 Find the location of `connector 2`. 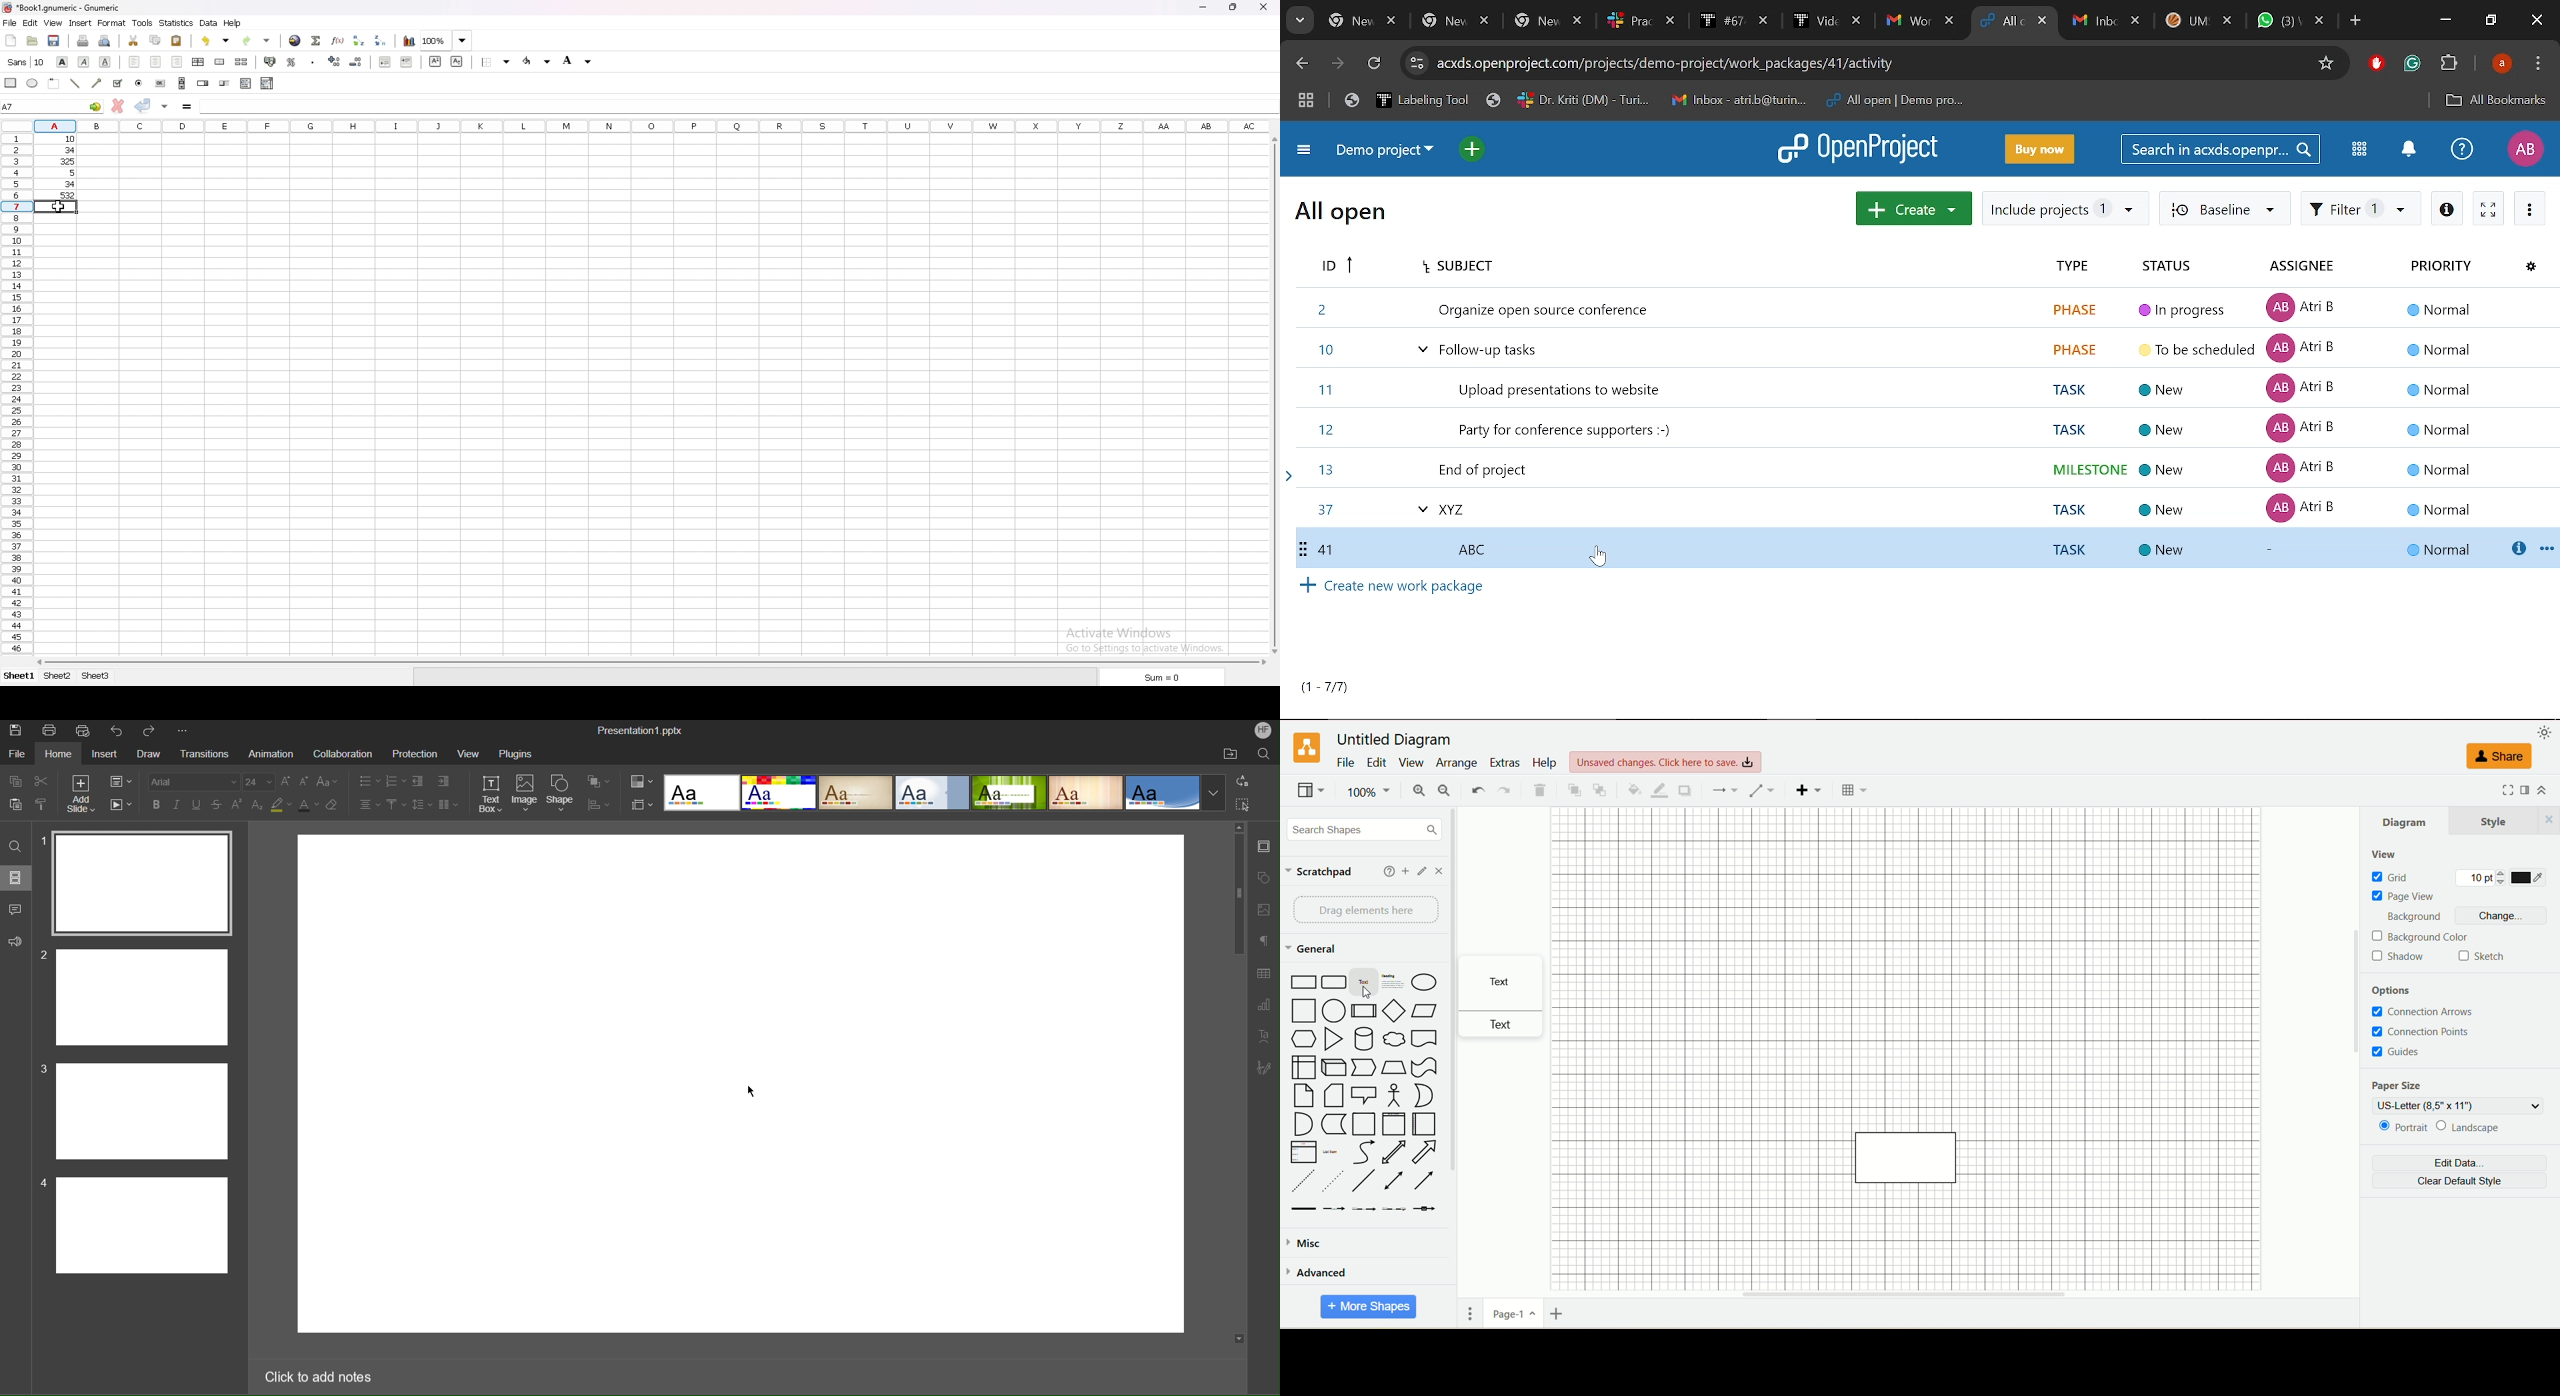

connector 2 is located at coordinates (1334, 1208).